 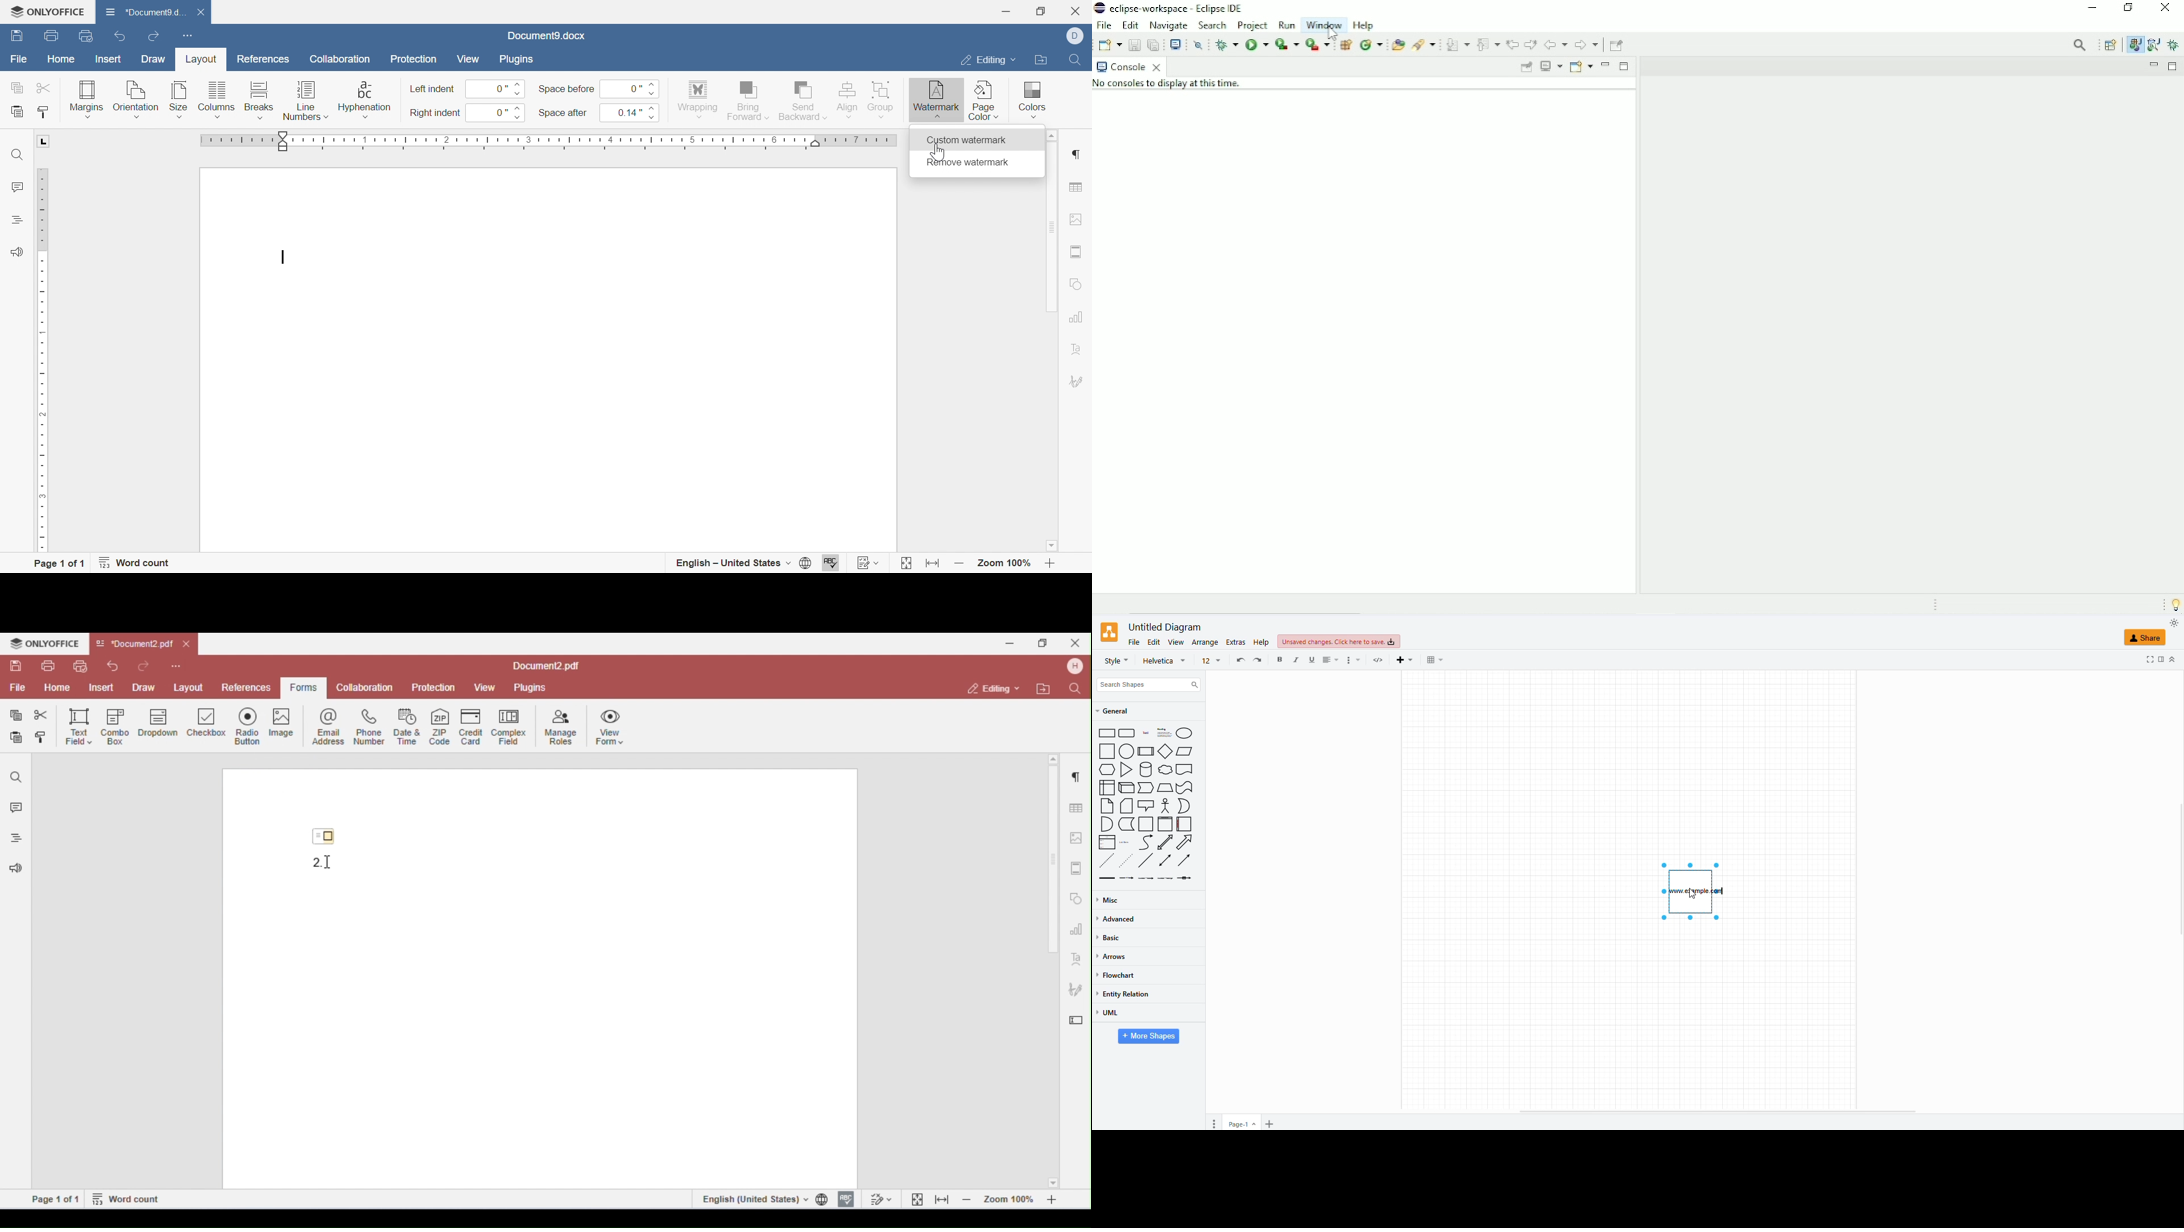 What do you see at coordinates (1184, 7) in the screenshot?
I see `eclipse-workspace - eclipse ide` at bounding box center [1184, 7].